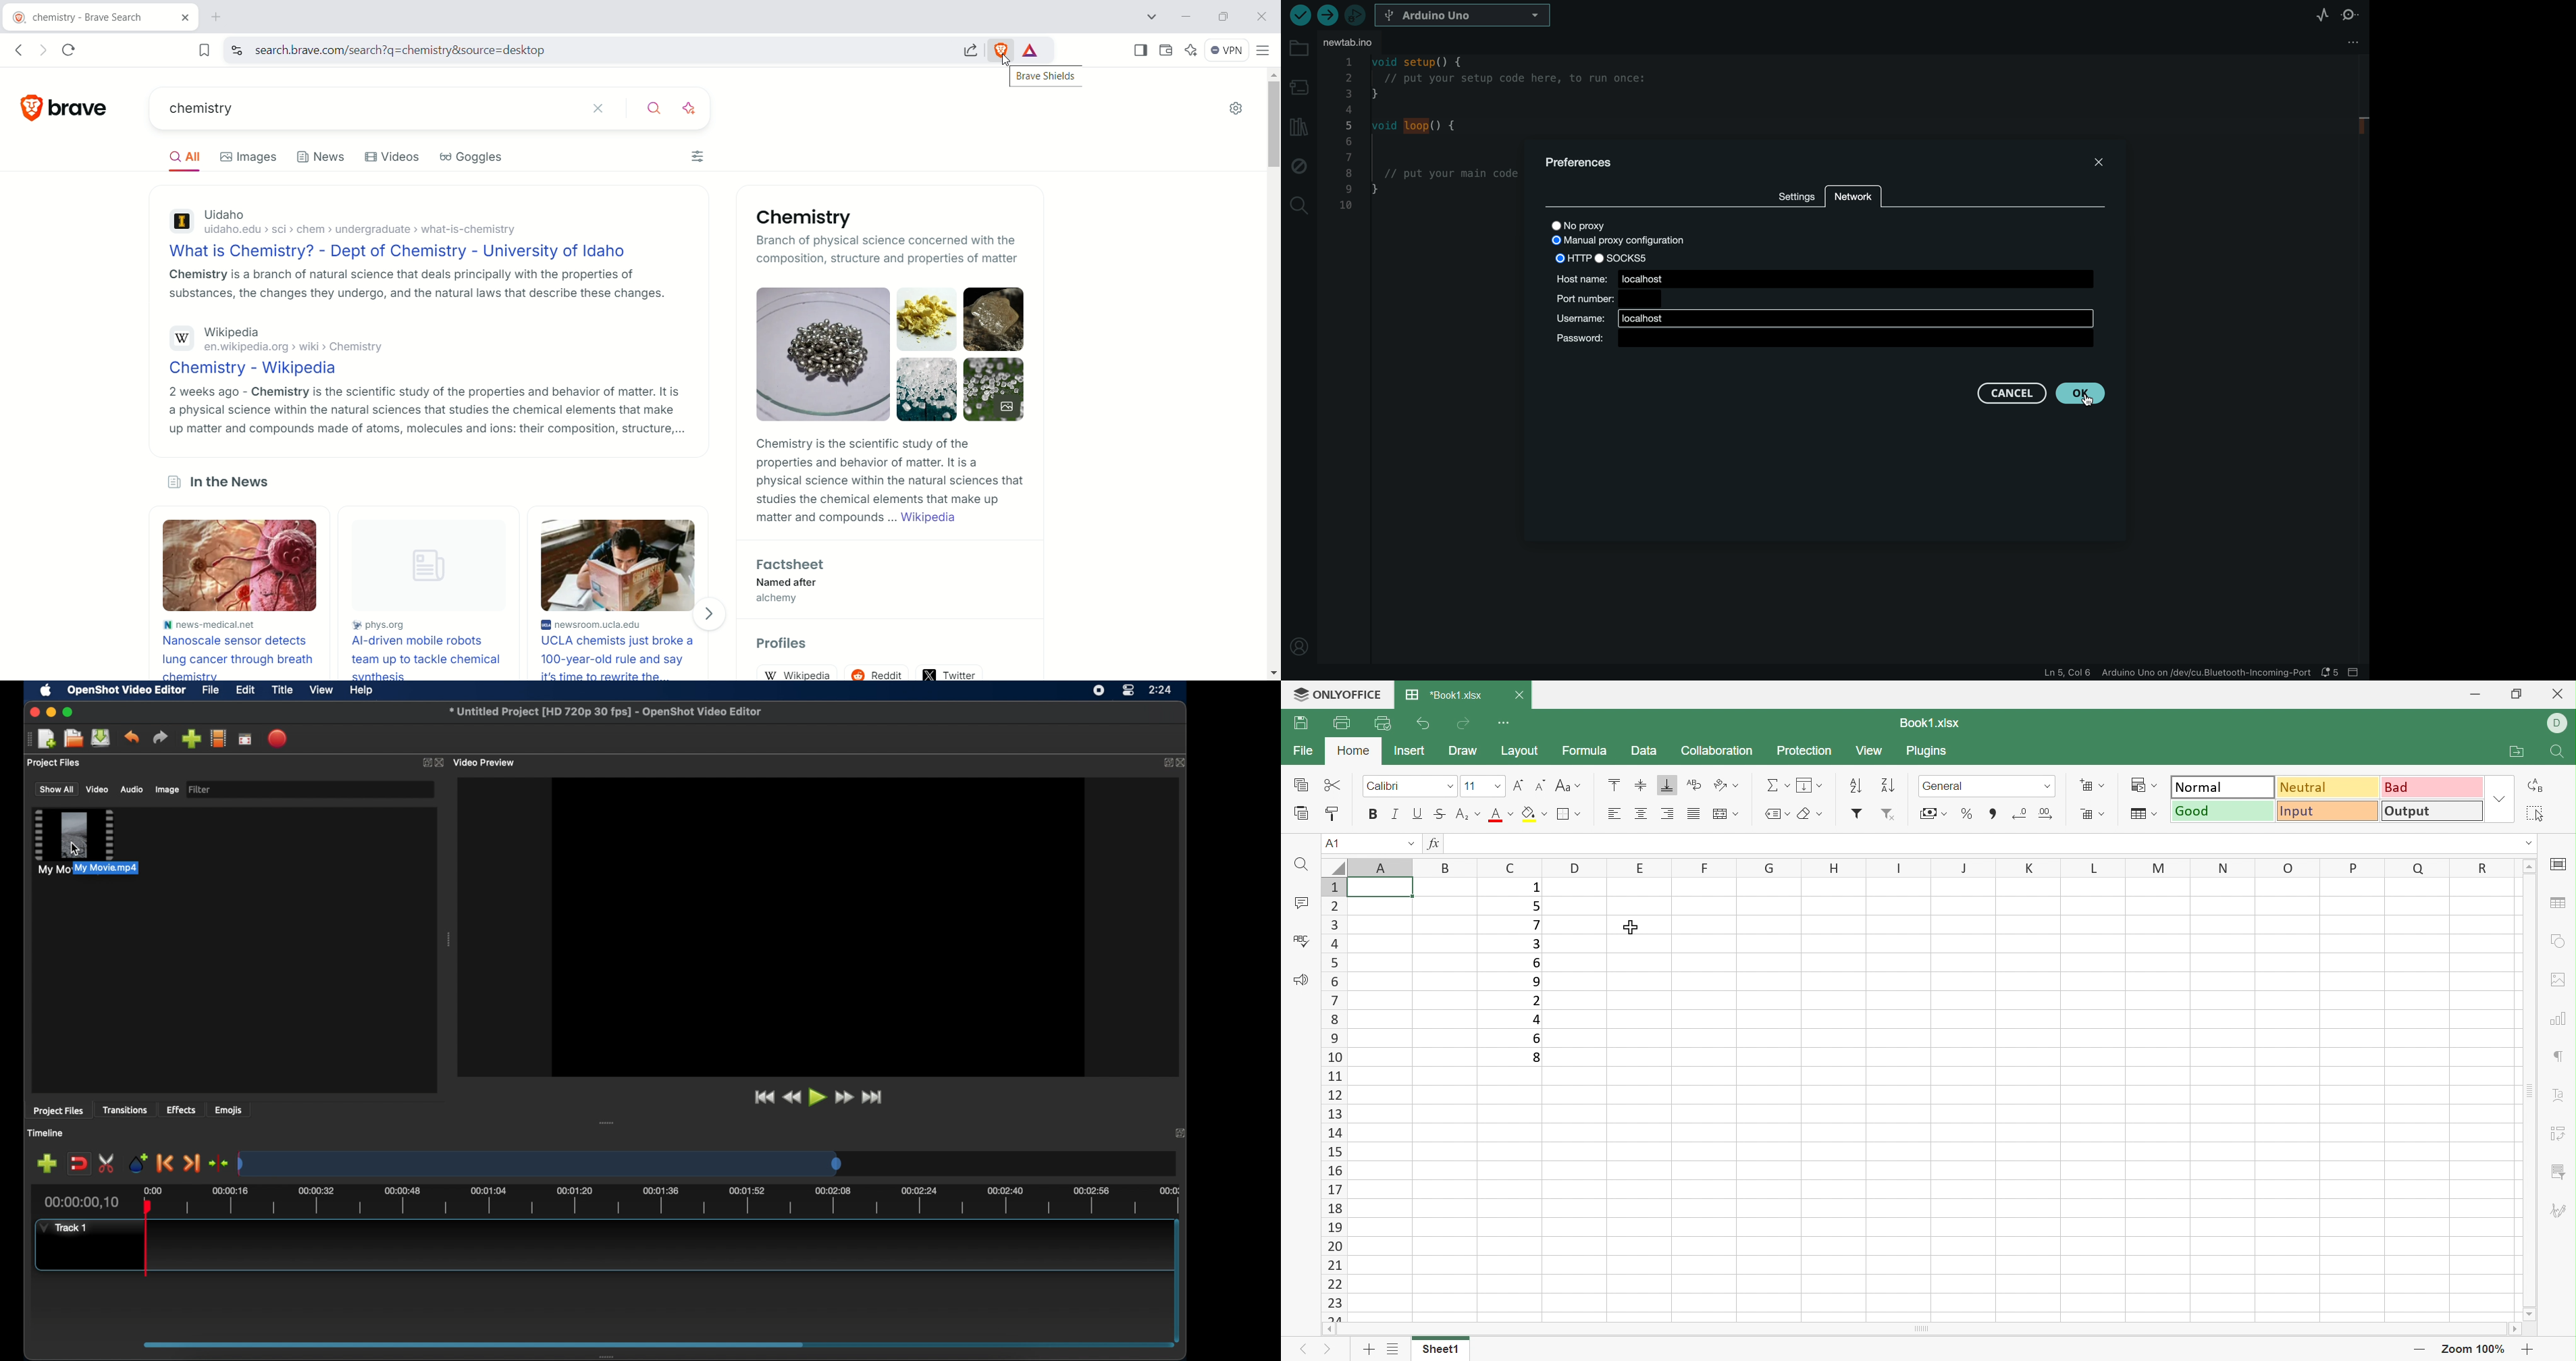 The height and width of the screenshot is (1372, 2576). I want to click on 0.00, so click(154, 1188).